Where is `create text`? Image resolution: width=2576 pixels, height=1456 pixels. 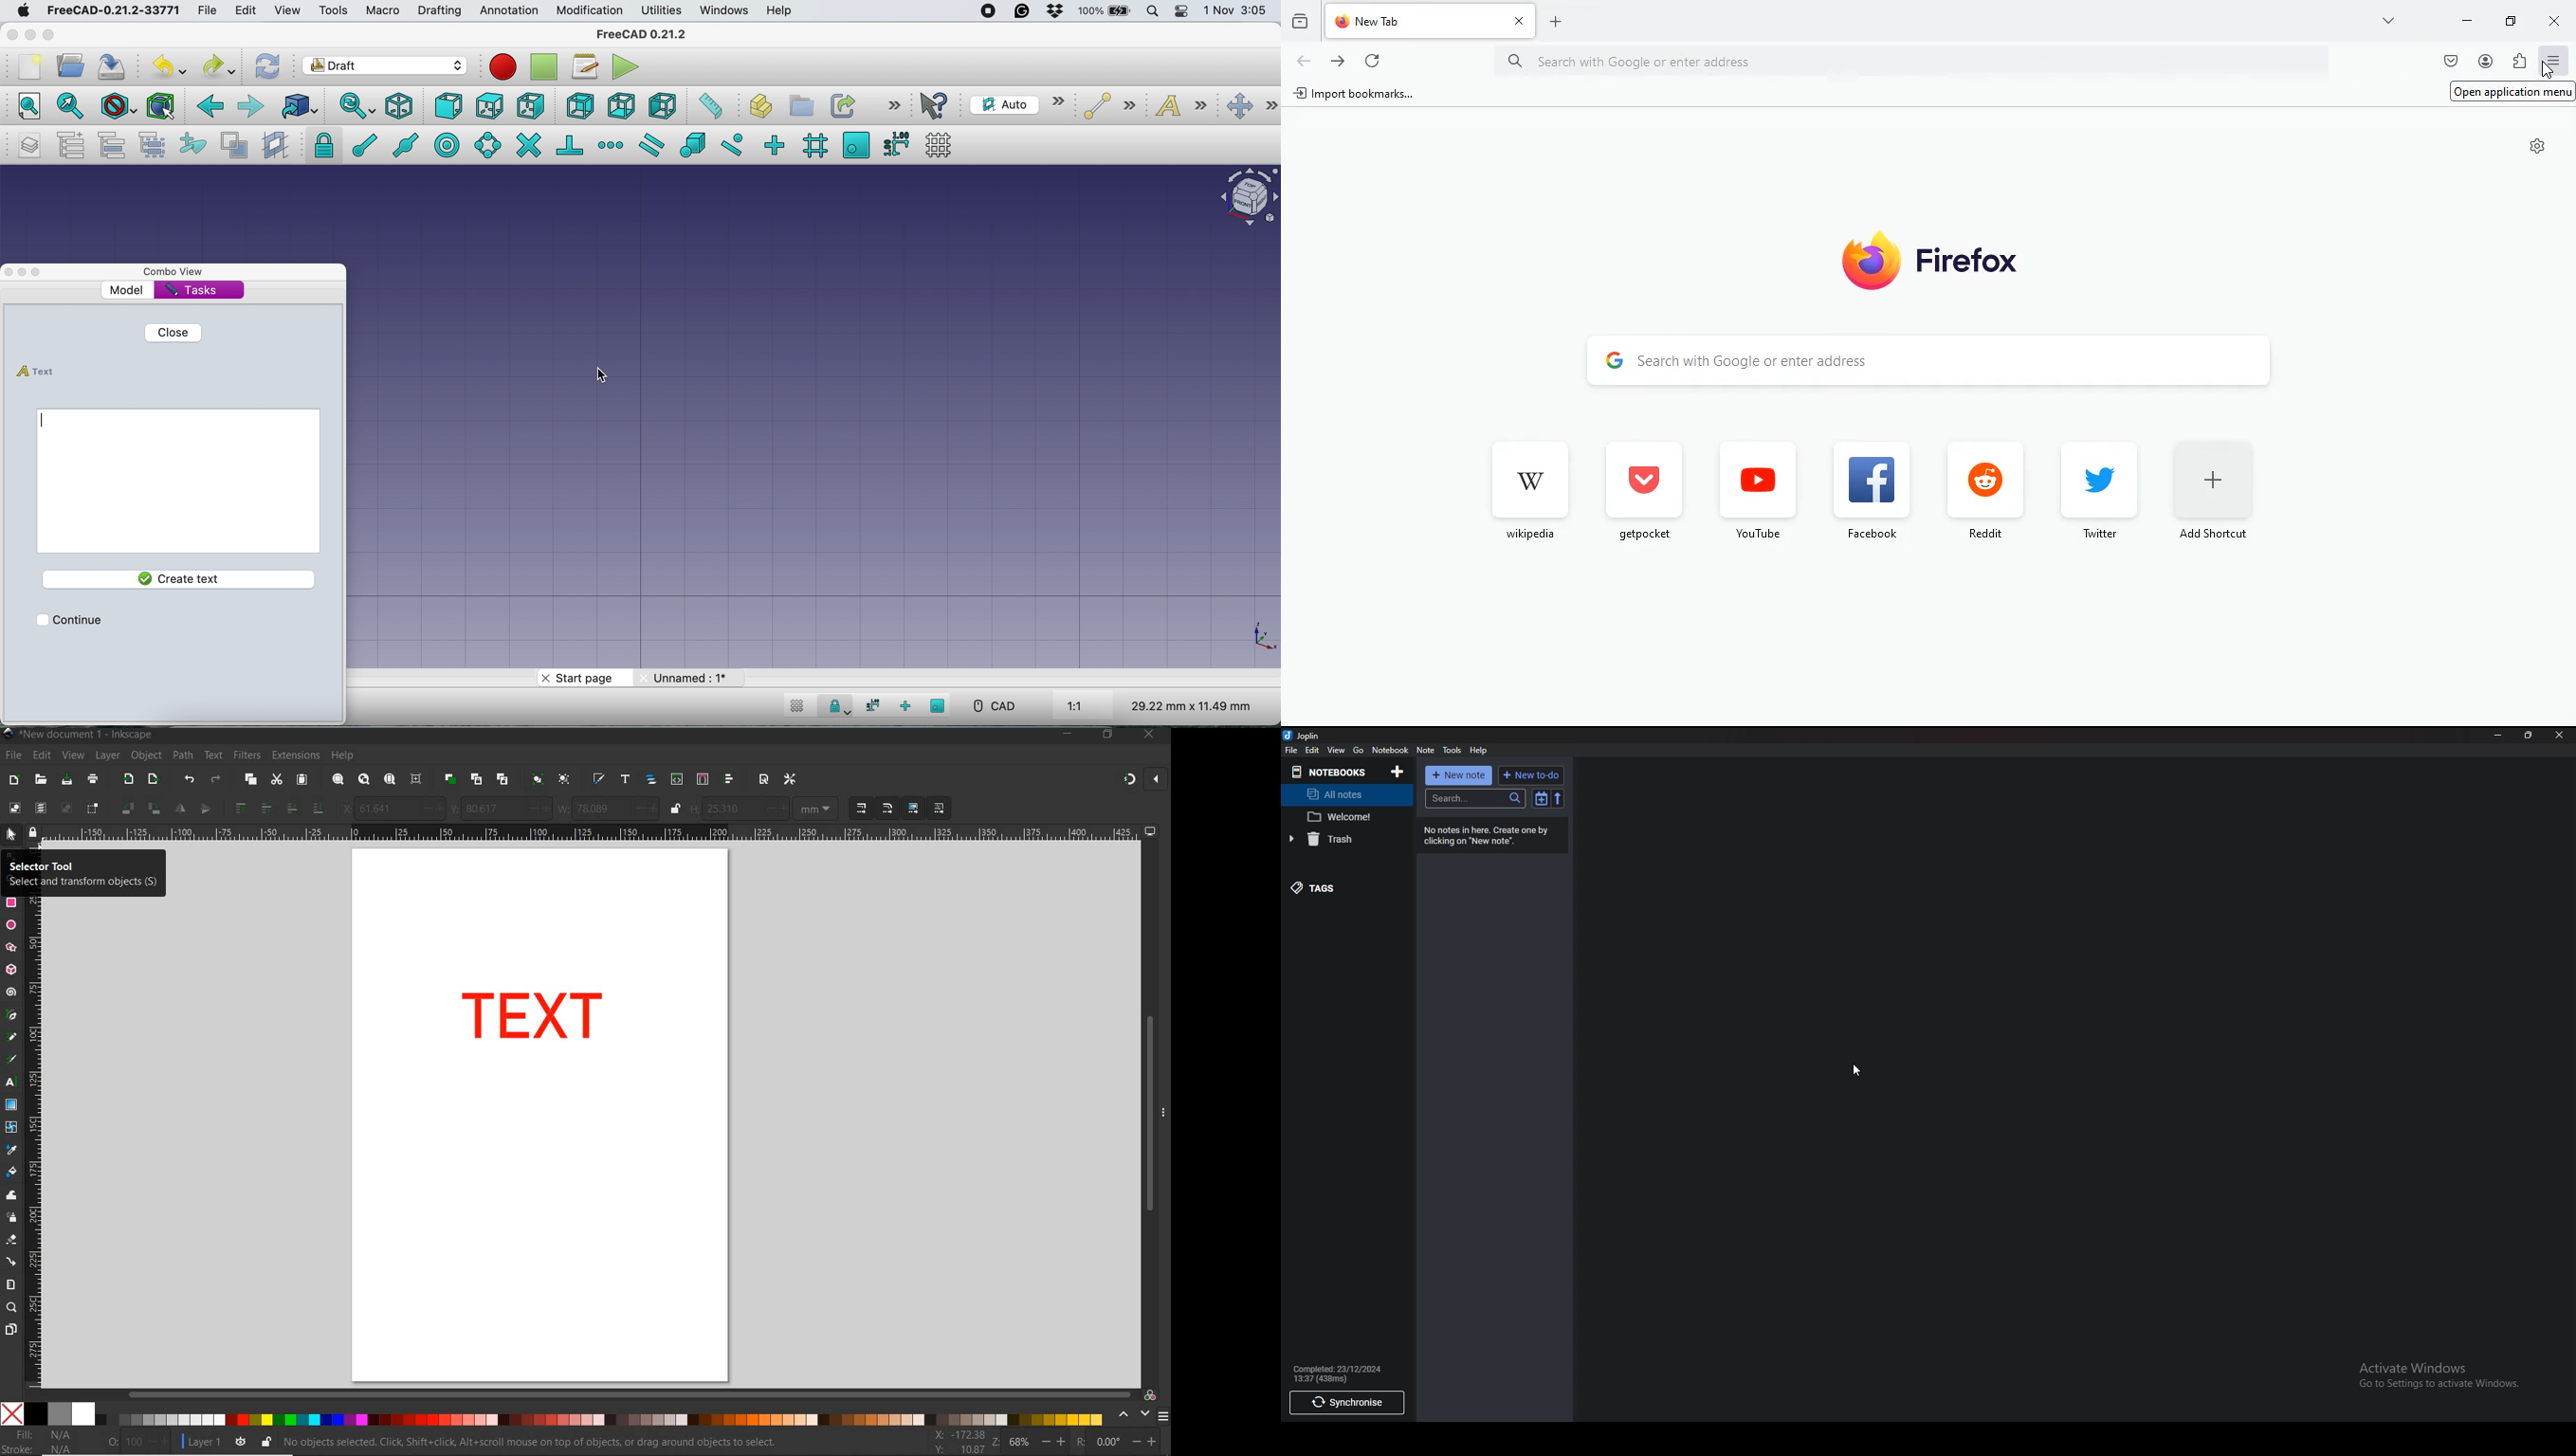
create text is located at coordinates (182, 578).